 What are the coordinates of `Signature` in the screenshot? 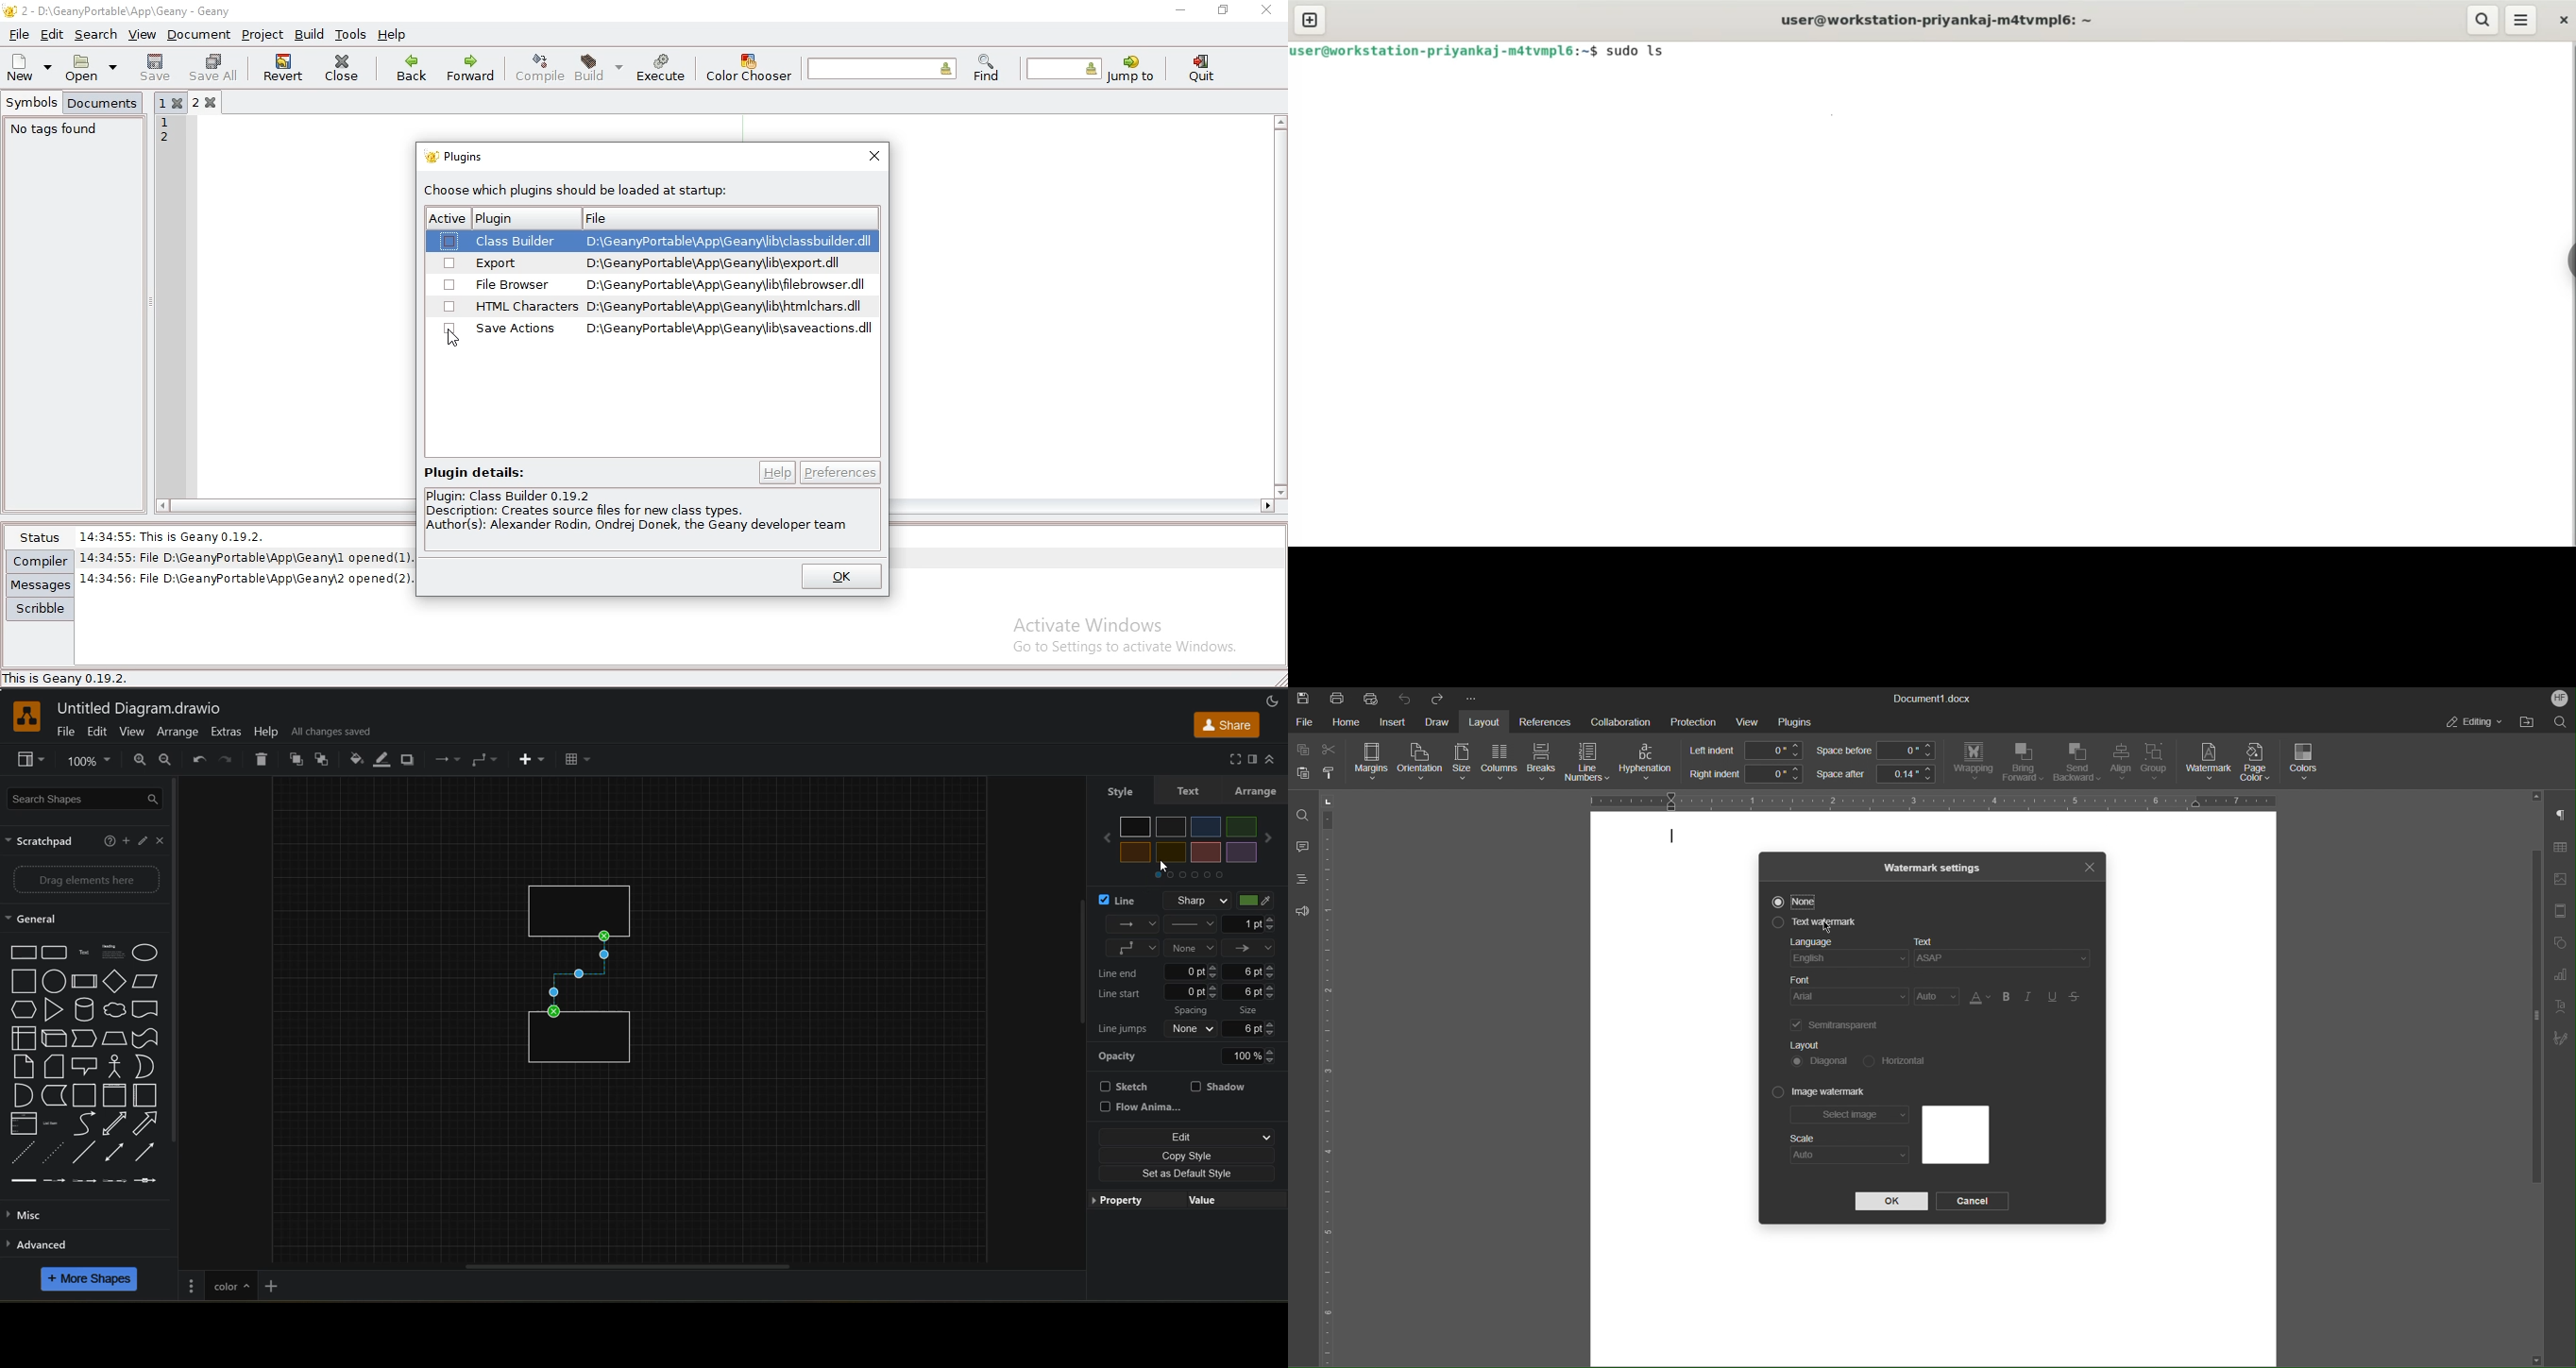 It's located at (2561, 1039).